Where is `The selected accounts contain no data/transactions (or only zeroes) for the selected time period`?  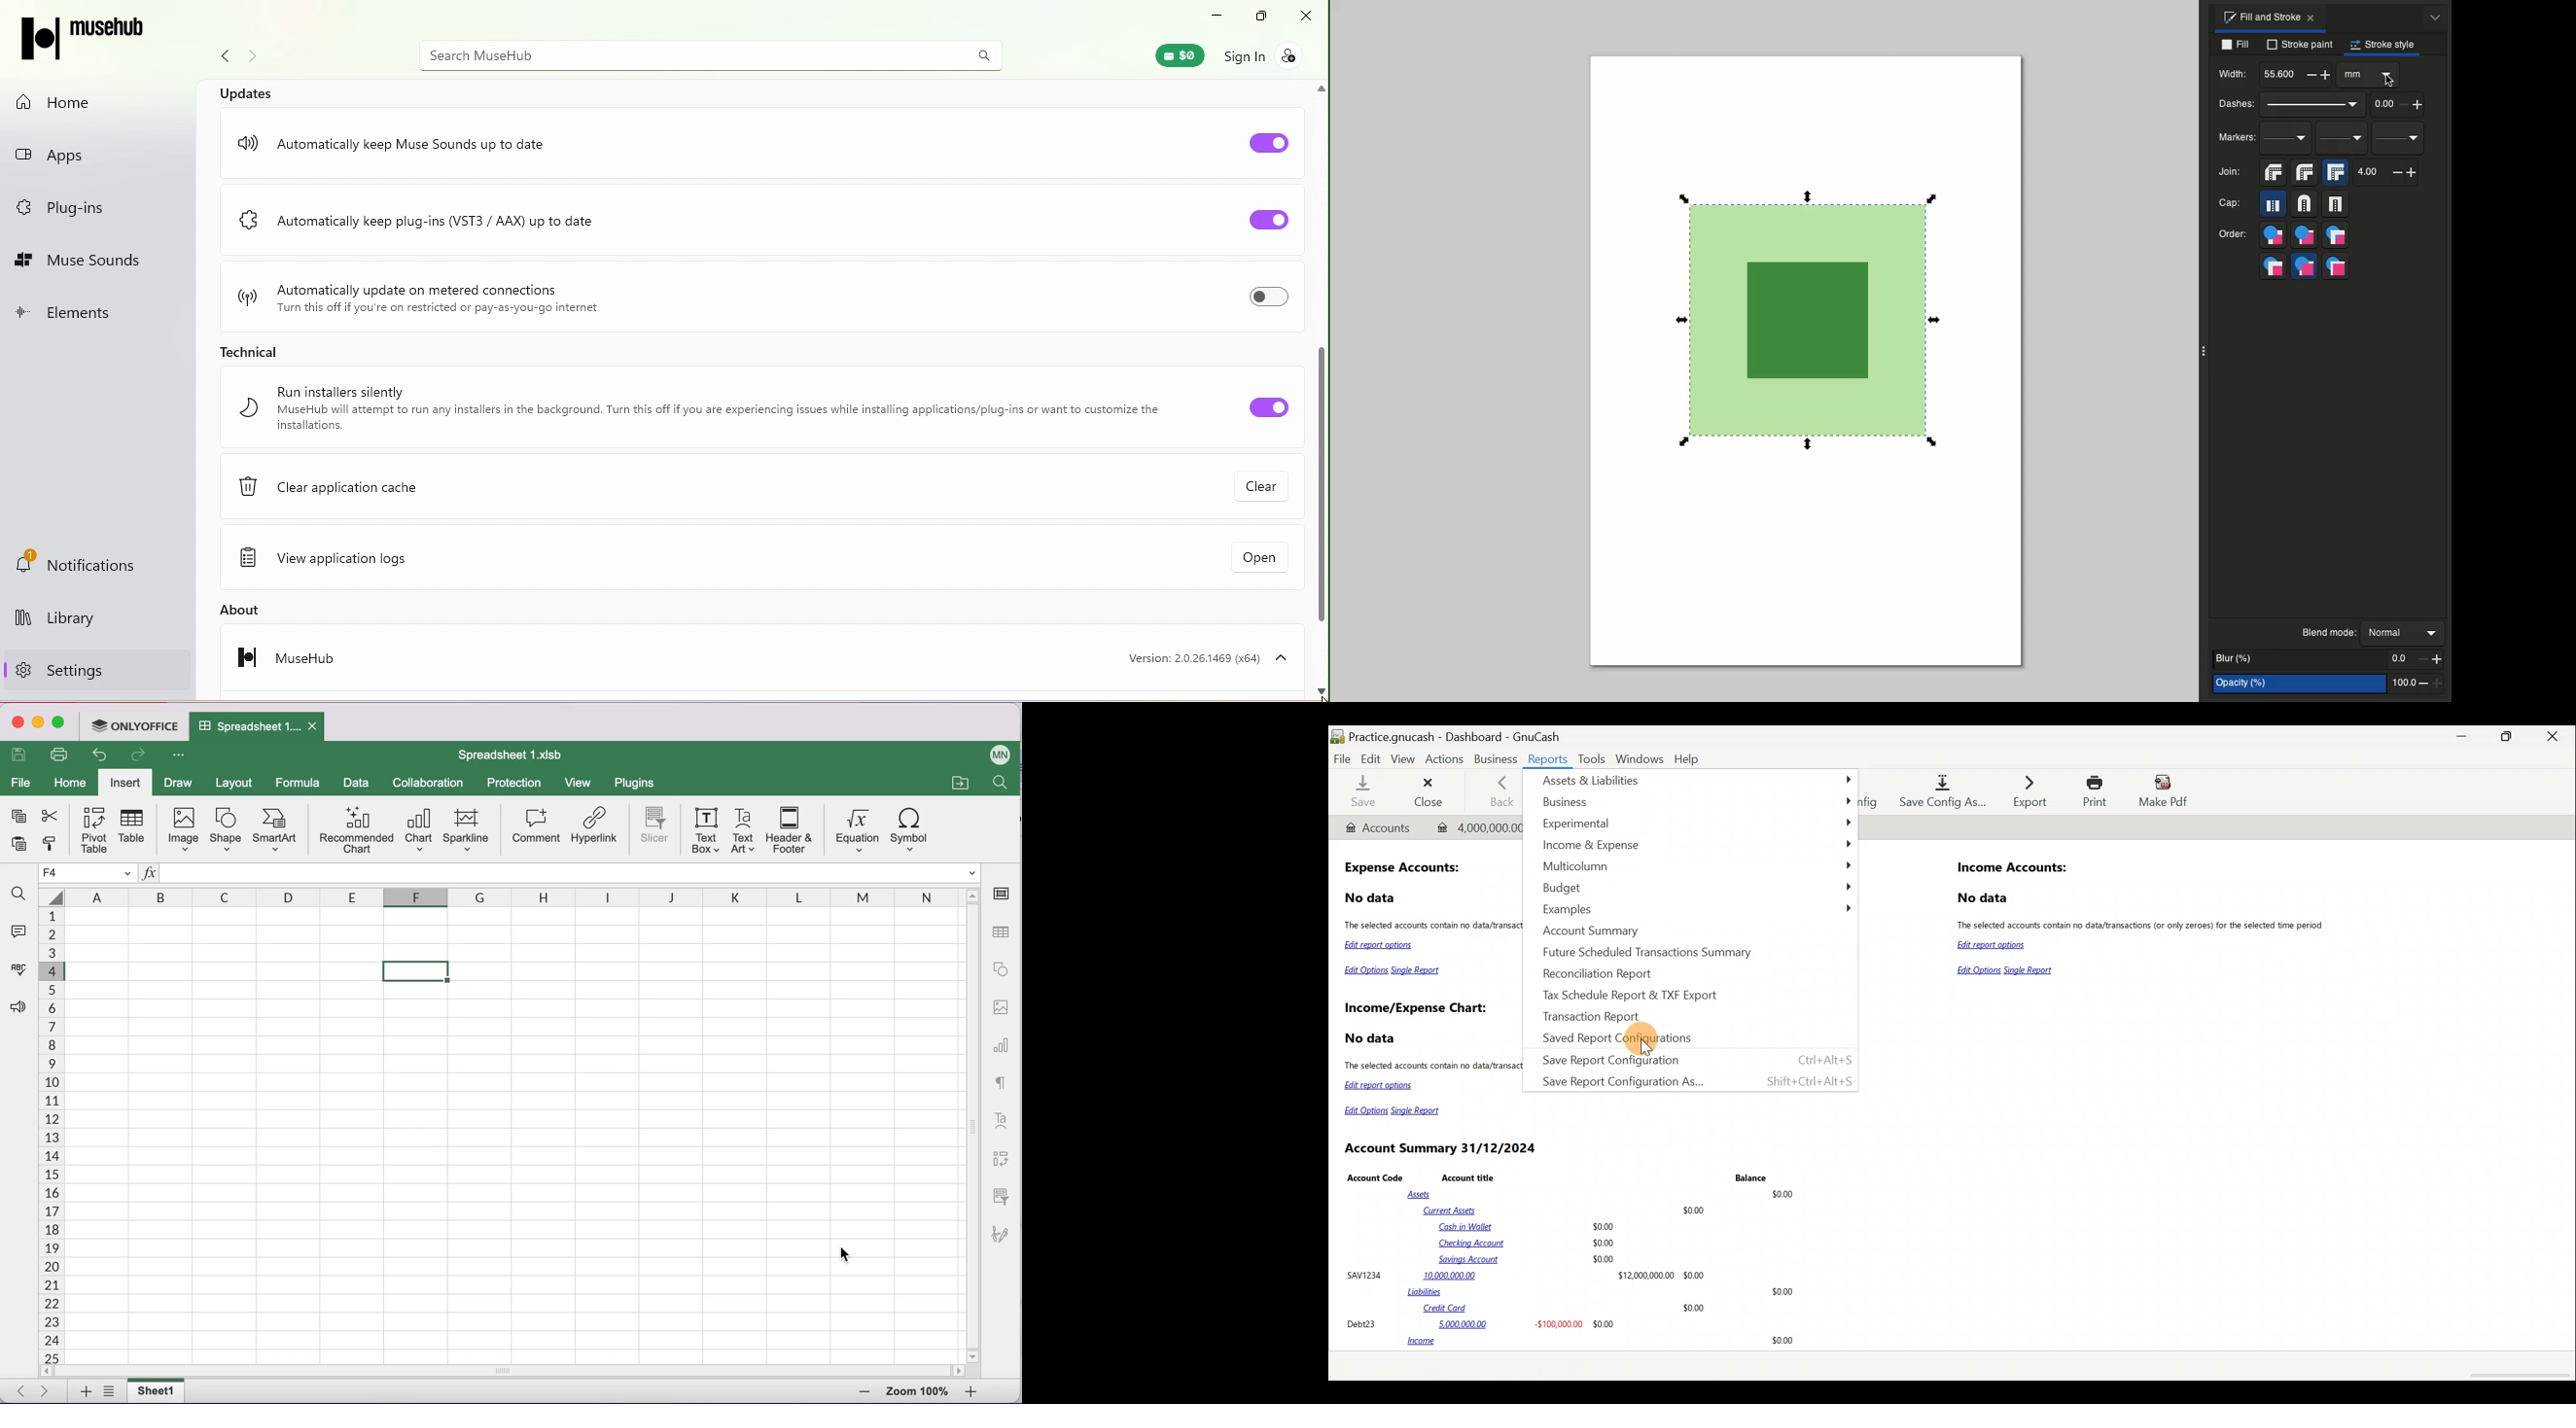
The selected accounts contain no data/transactions (or only zeroes) for the selected time period is located at coordinates (1434, 1067).